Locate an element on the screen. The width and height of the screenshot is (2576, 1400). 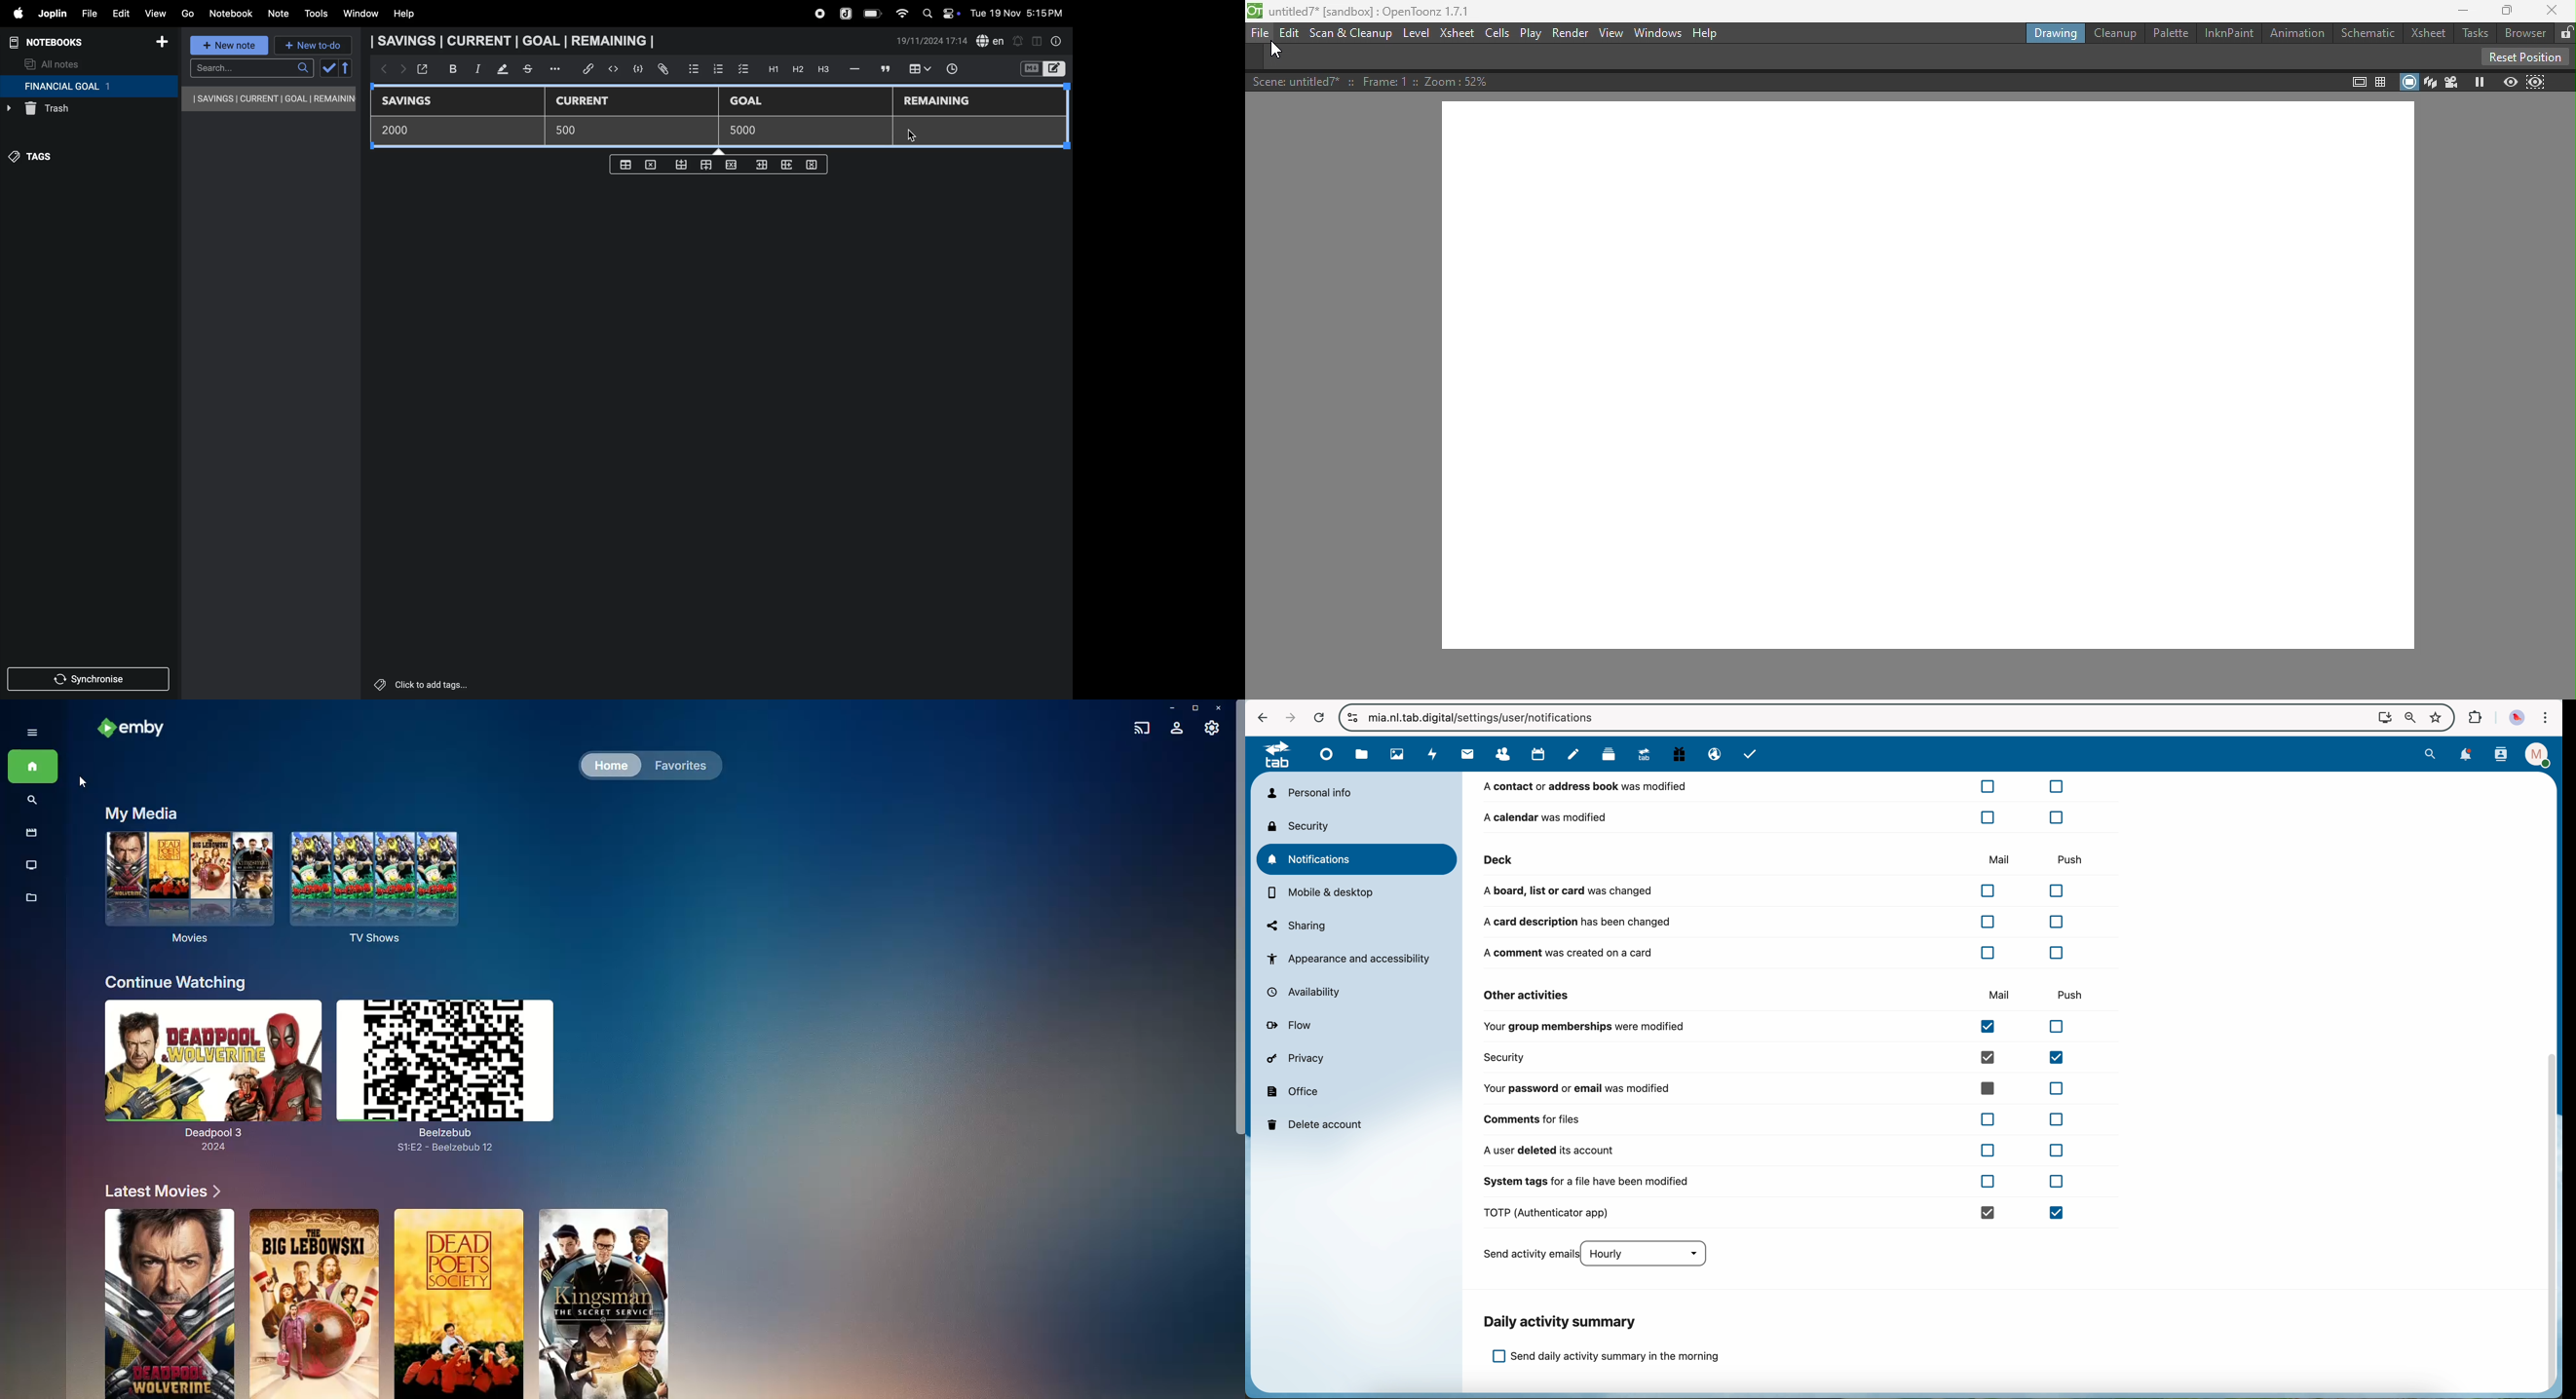
delete rows is located at coordinates (812, 164).